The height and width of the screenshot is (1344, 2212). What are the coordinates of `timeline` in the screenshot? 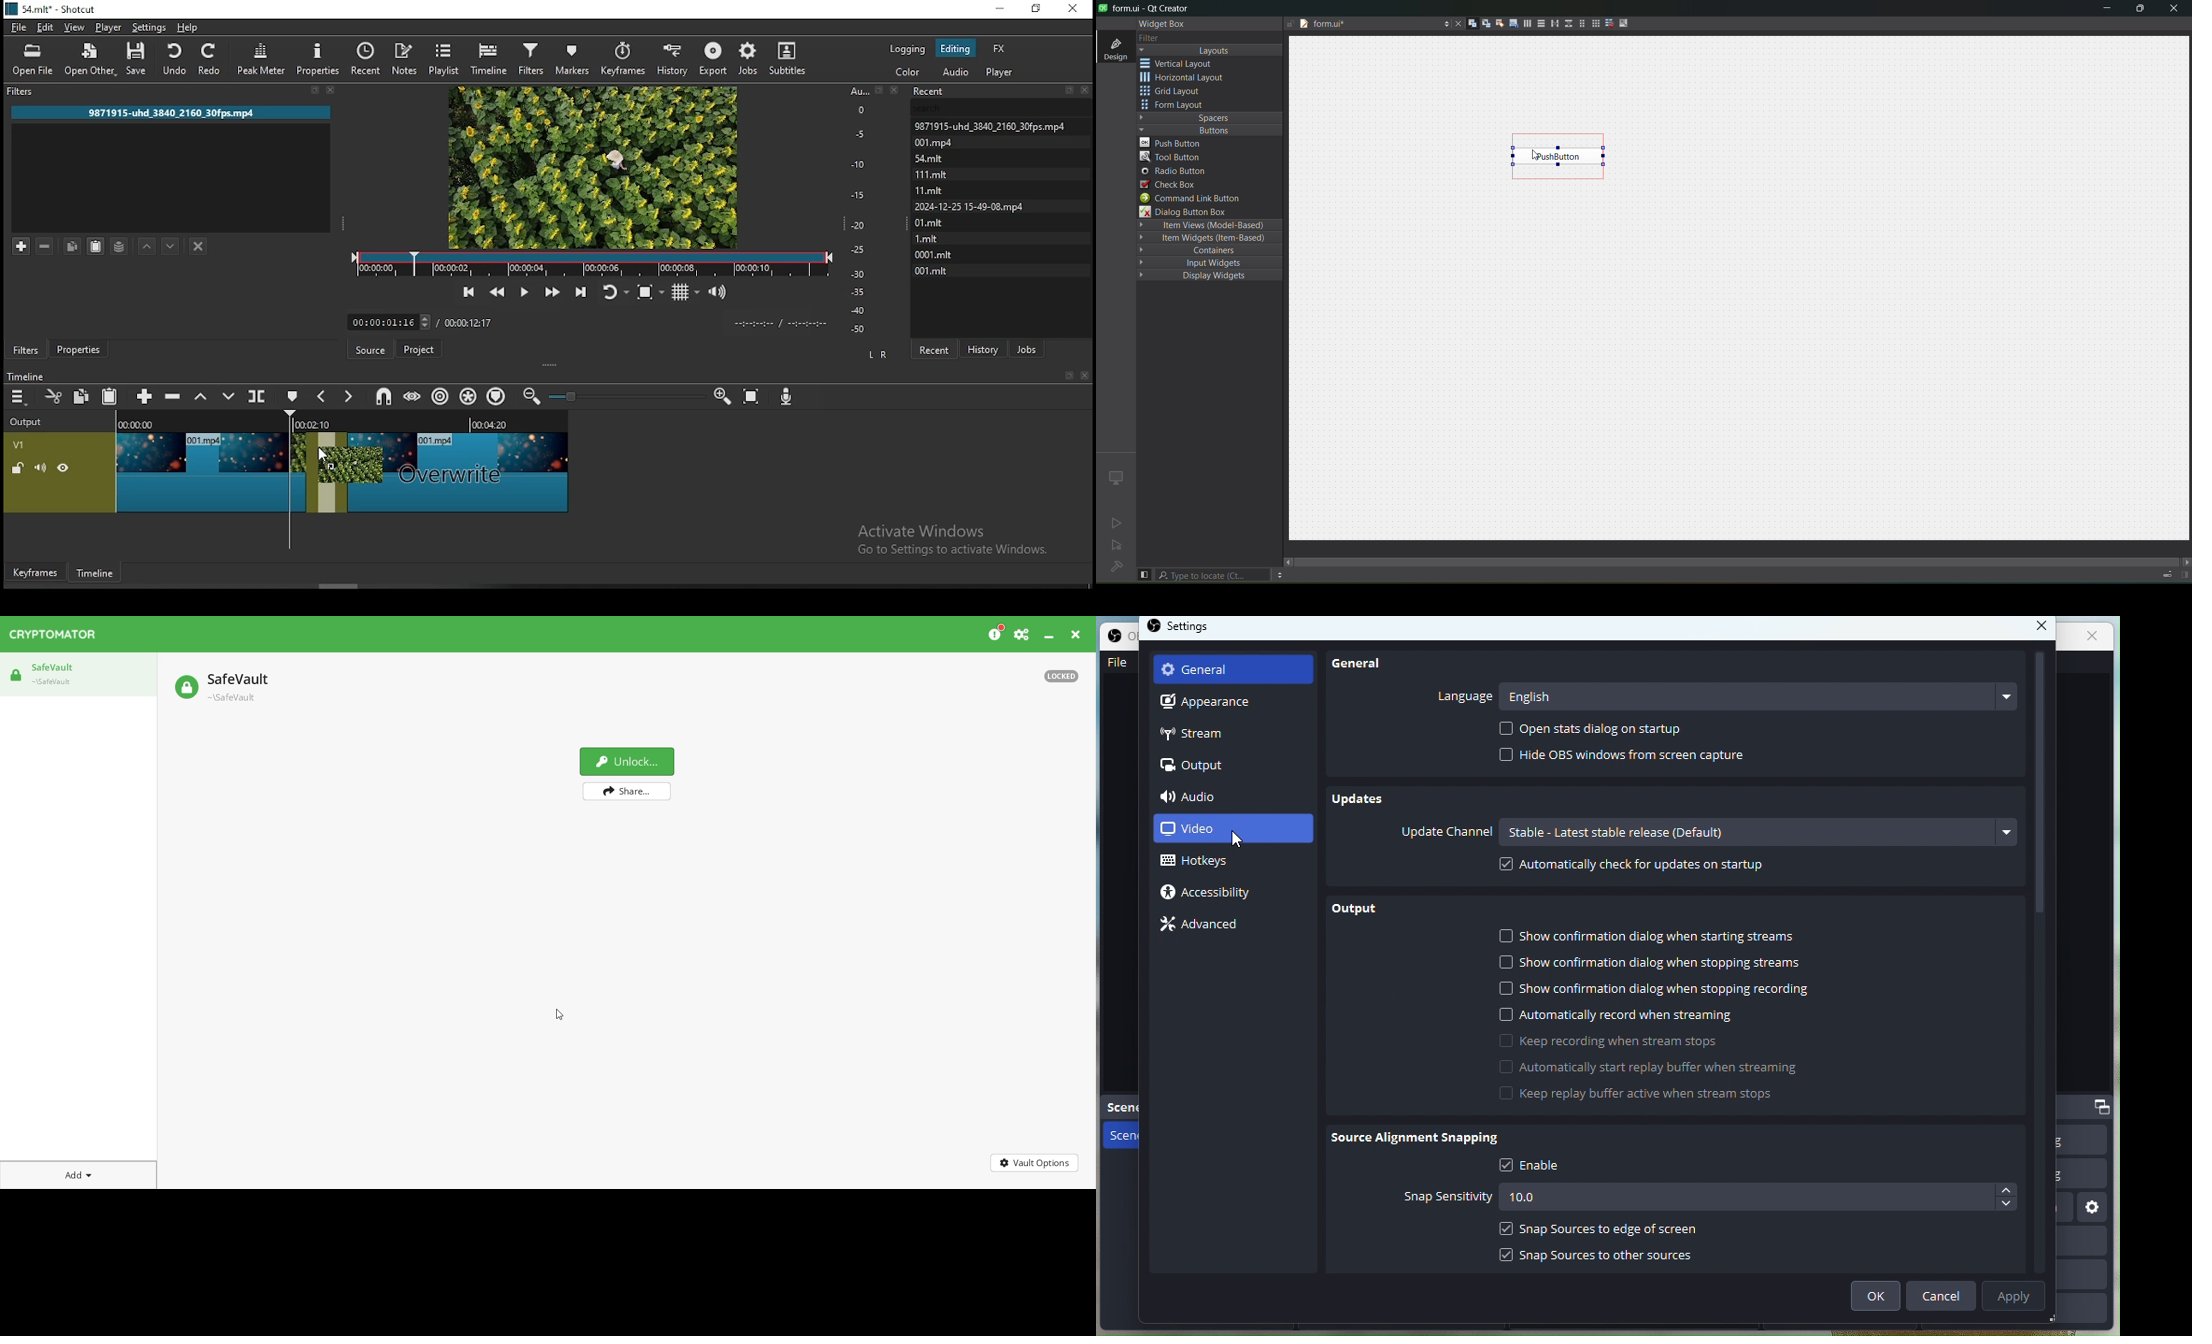 It's located at (491, 57).